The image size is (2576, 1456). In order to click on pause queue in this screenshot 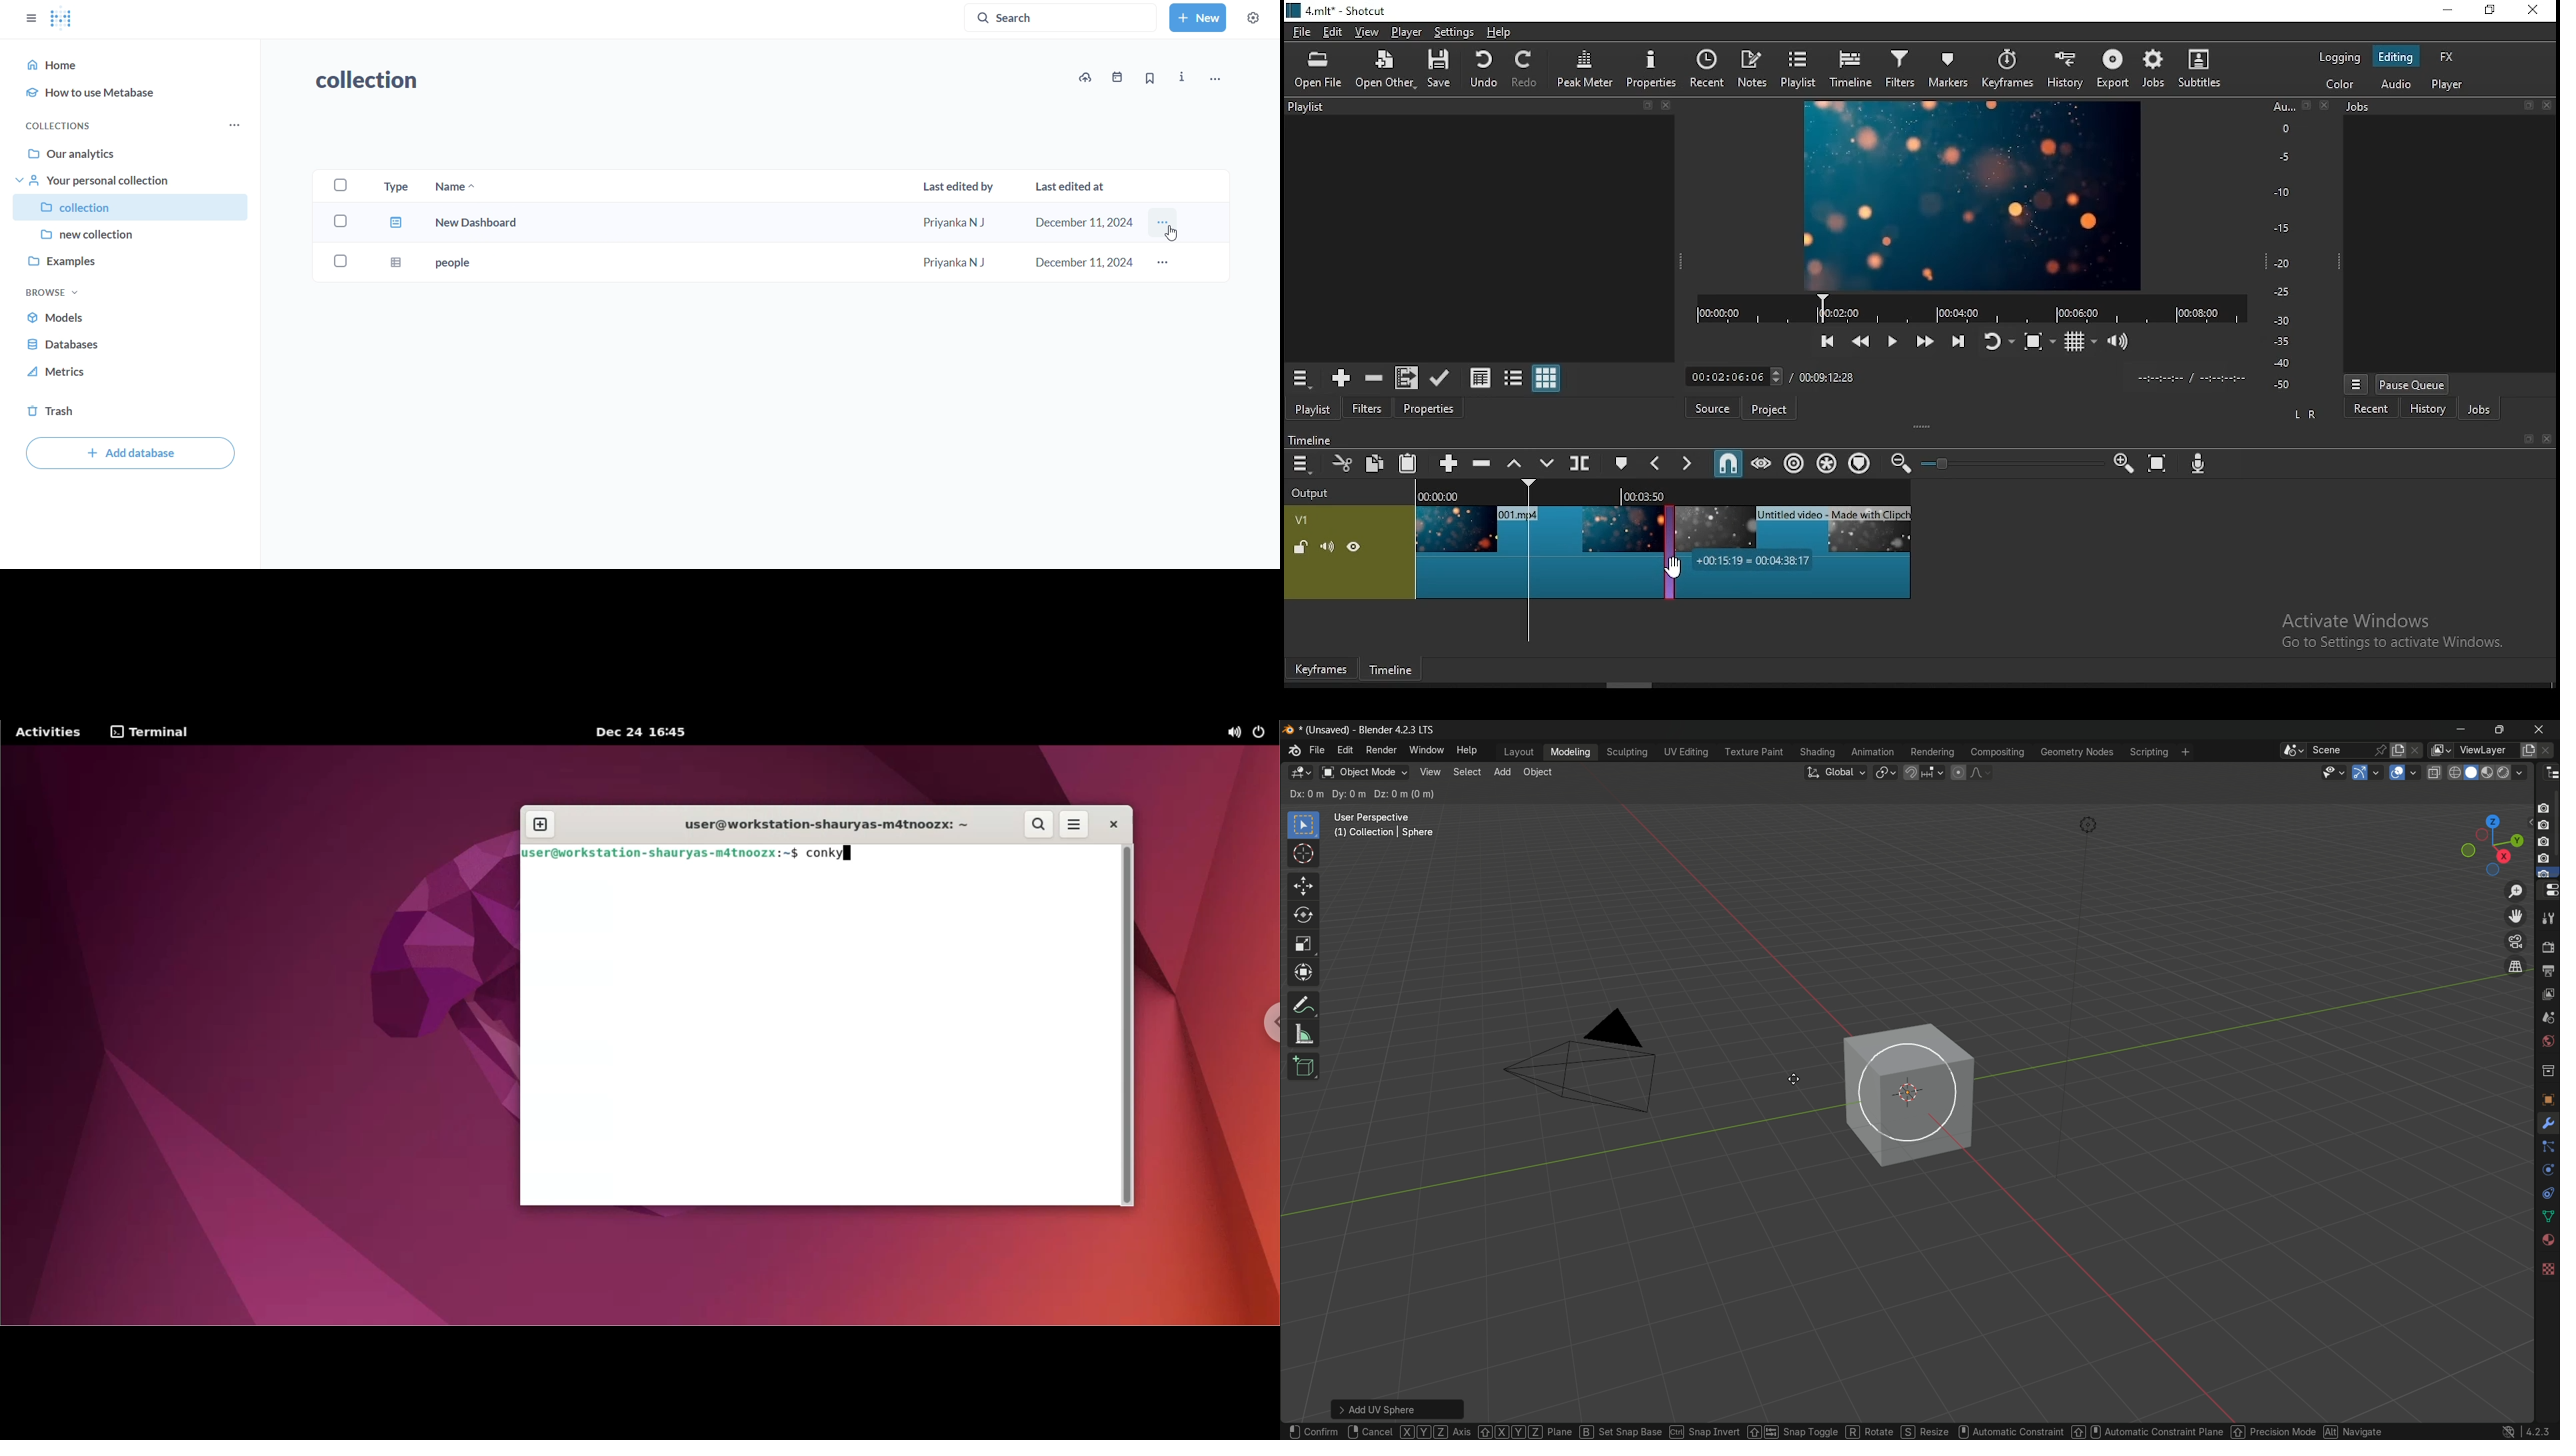, I will do `click(2412, 385)`.